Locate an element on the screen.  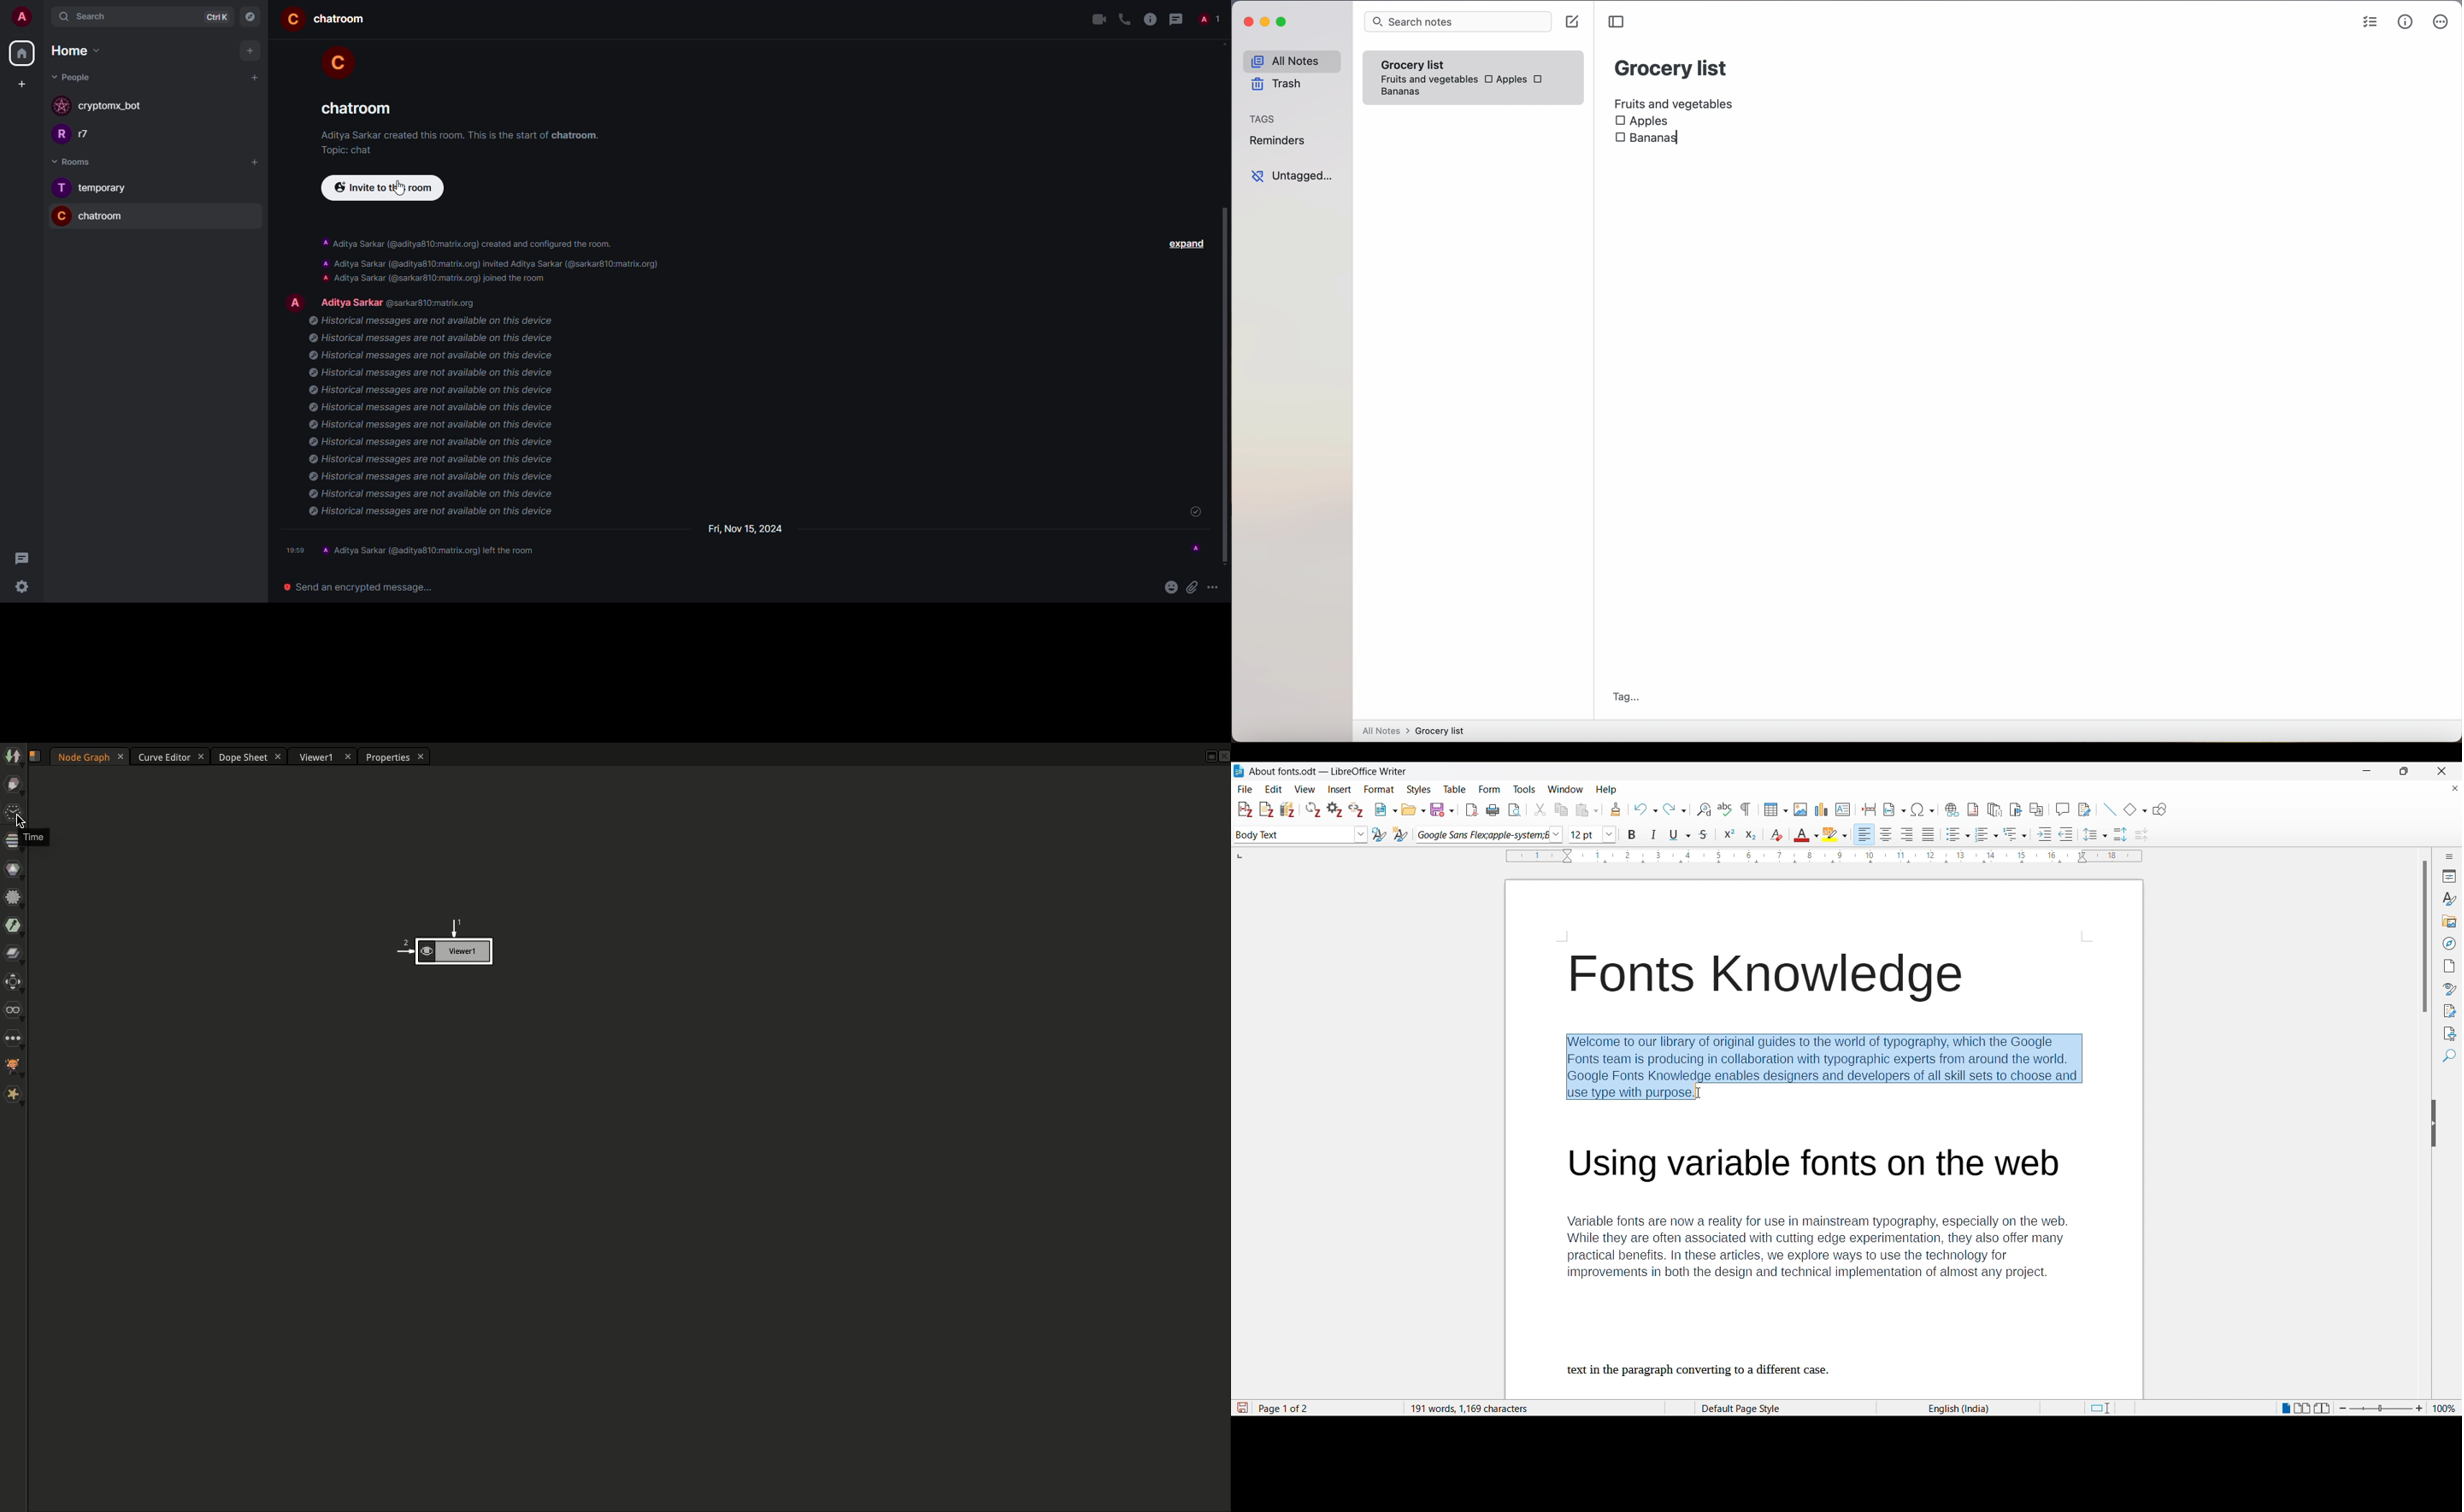
Superscript is located at coordinates (1729, 833).